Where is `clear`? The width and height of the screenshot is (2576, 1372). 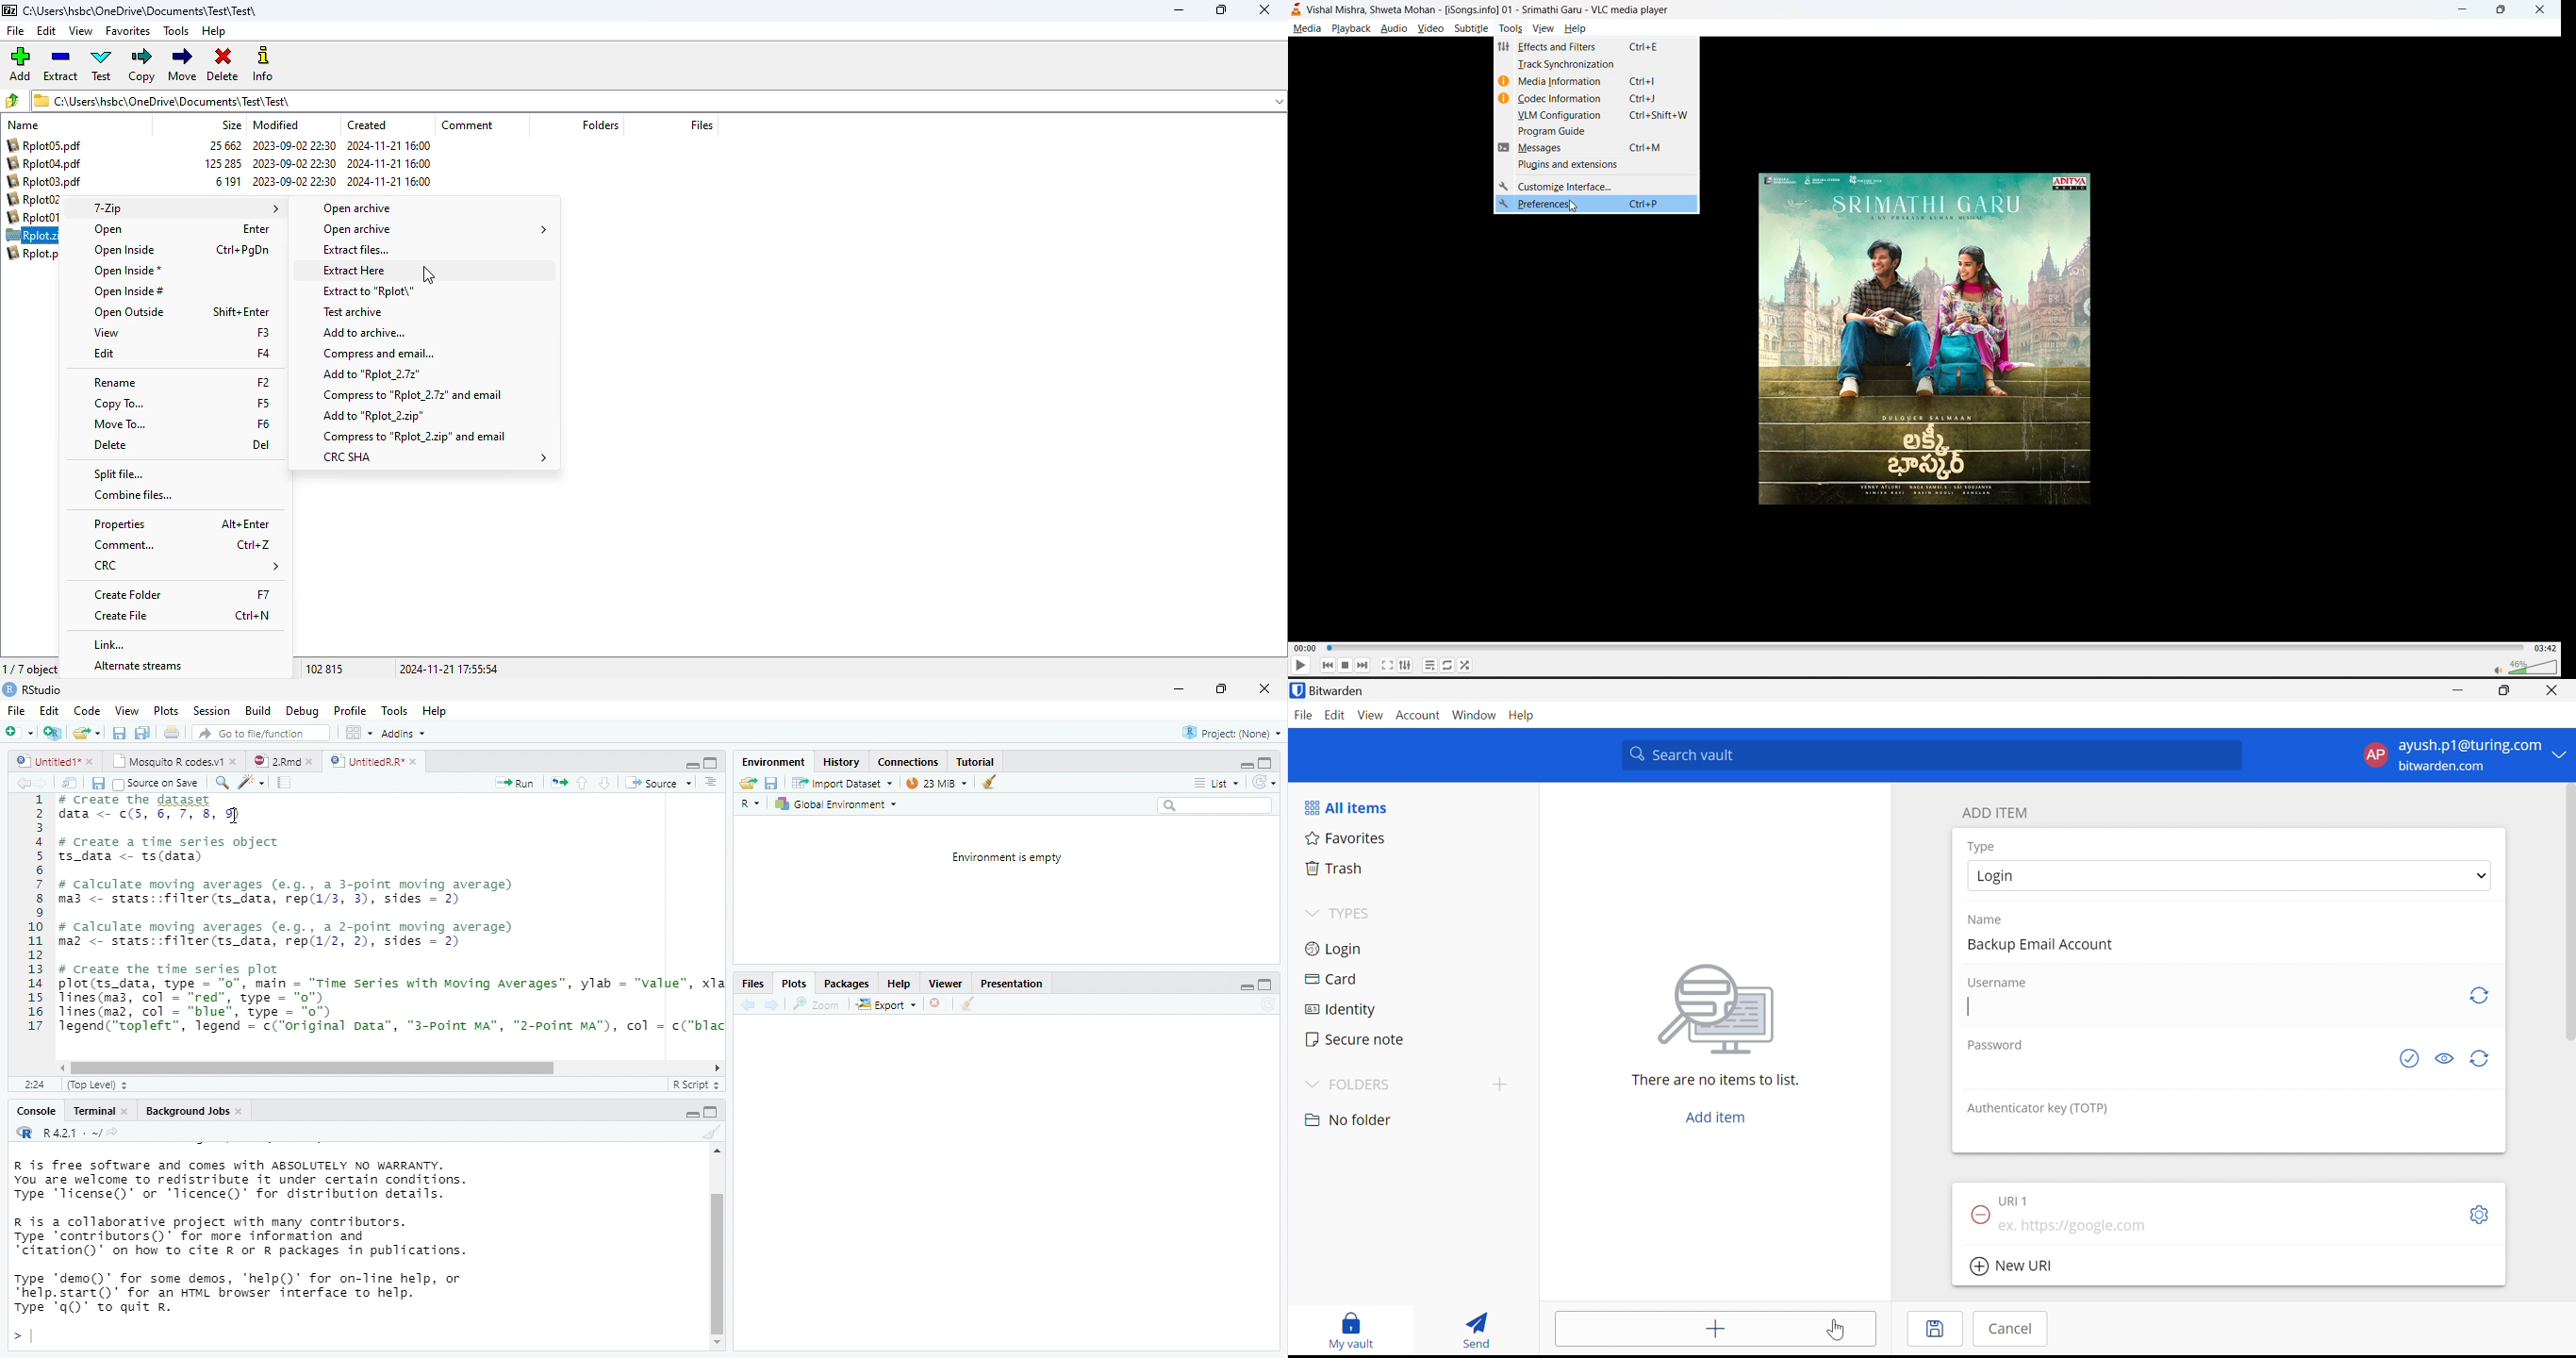 clear is located at coordinates (710, 1133).